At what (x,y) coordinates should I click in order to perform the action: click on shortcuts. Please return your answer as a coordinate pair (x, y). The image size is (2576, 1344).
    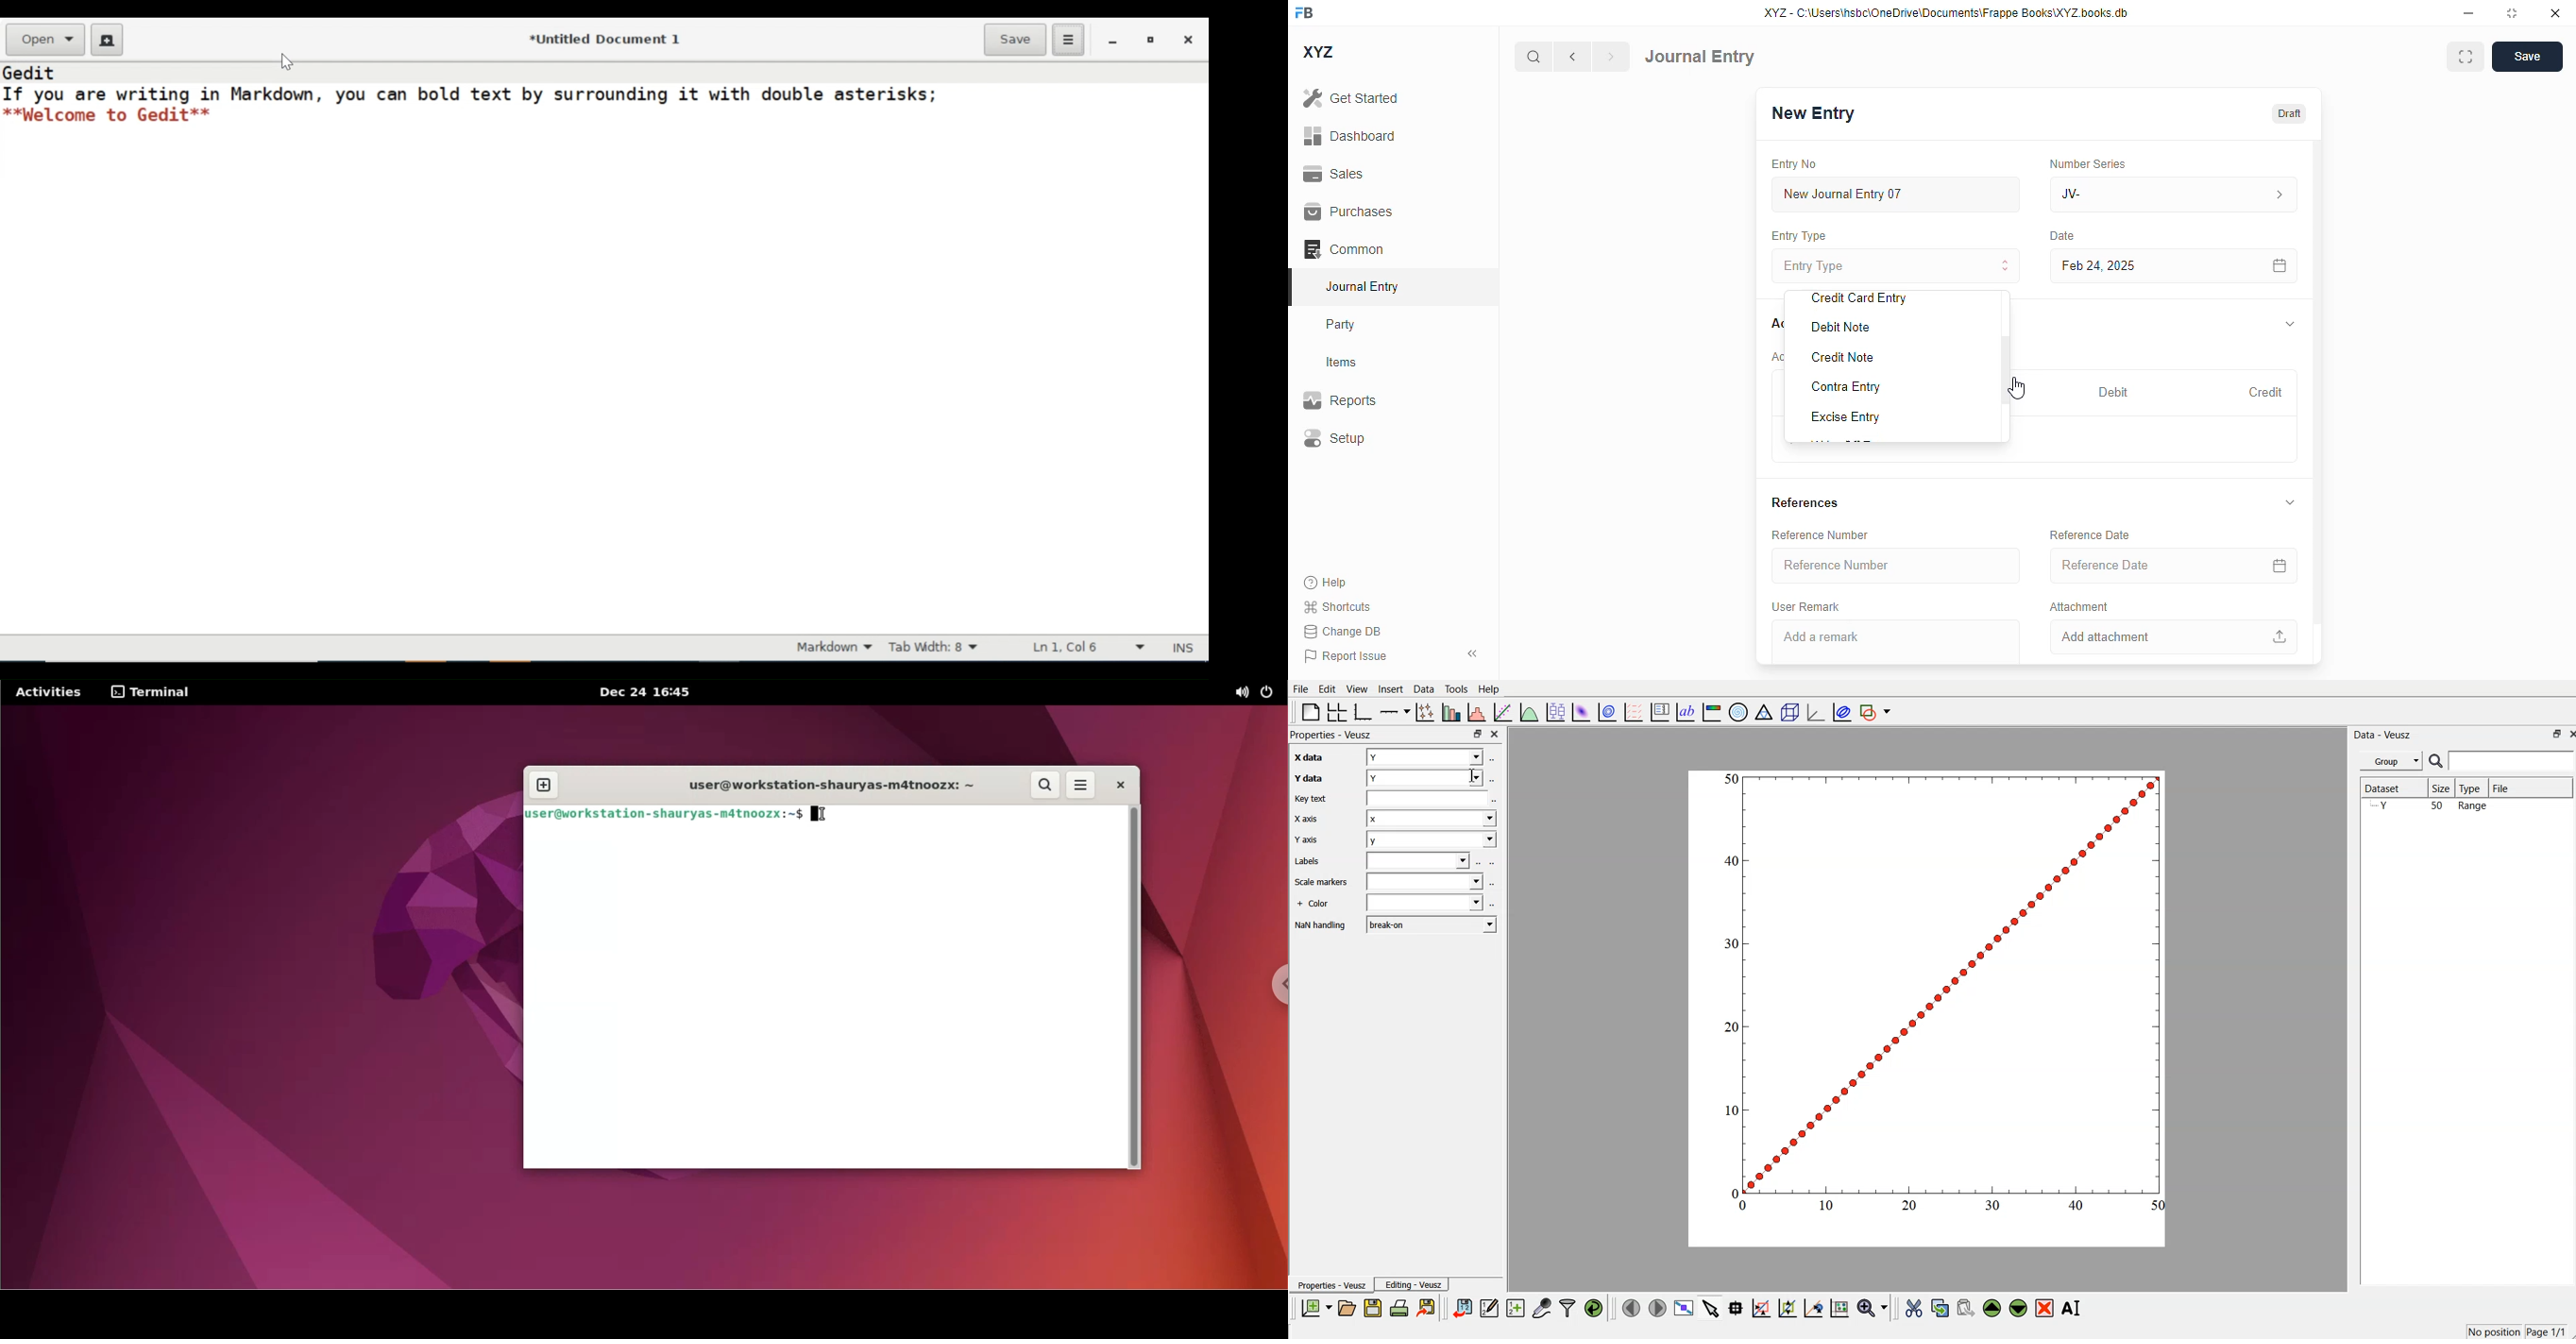
    Looking at the image, I should click on (1337, 606).